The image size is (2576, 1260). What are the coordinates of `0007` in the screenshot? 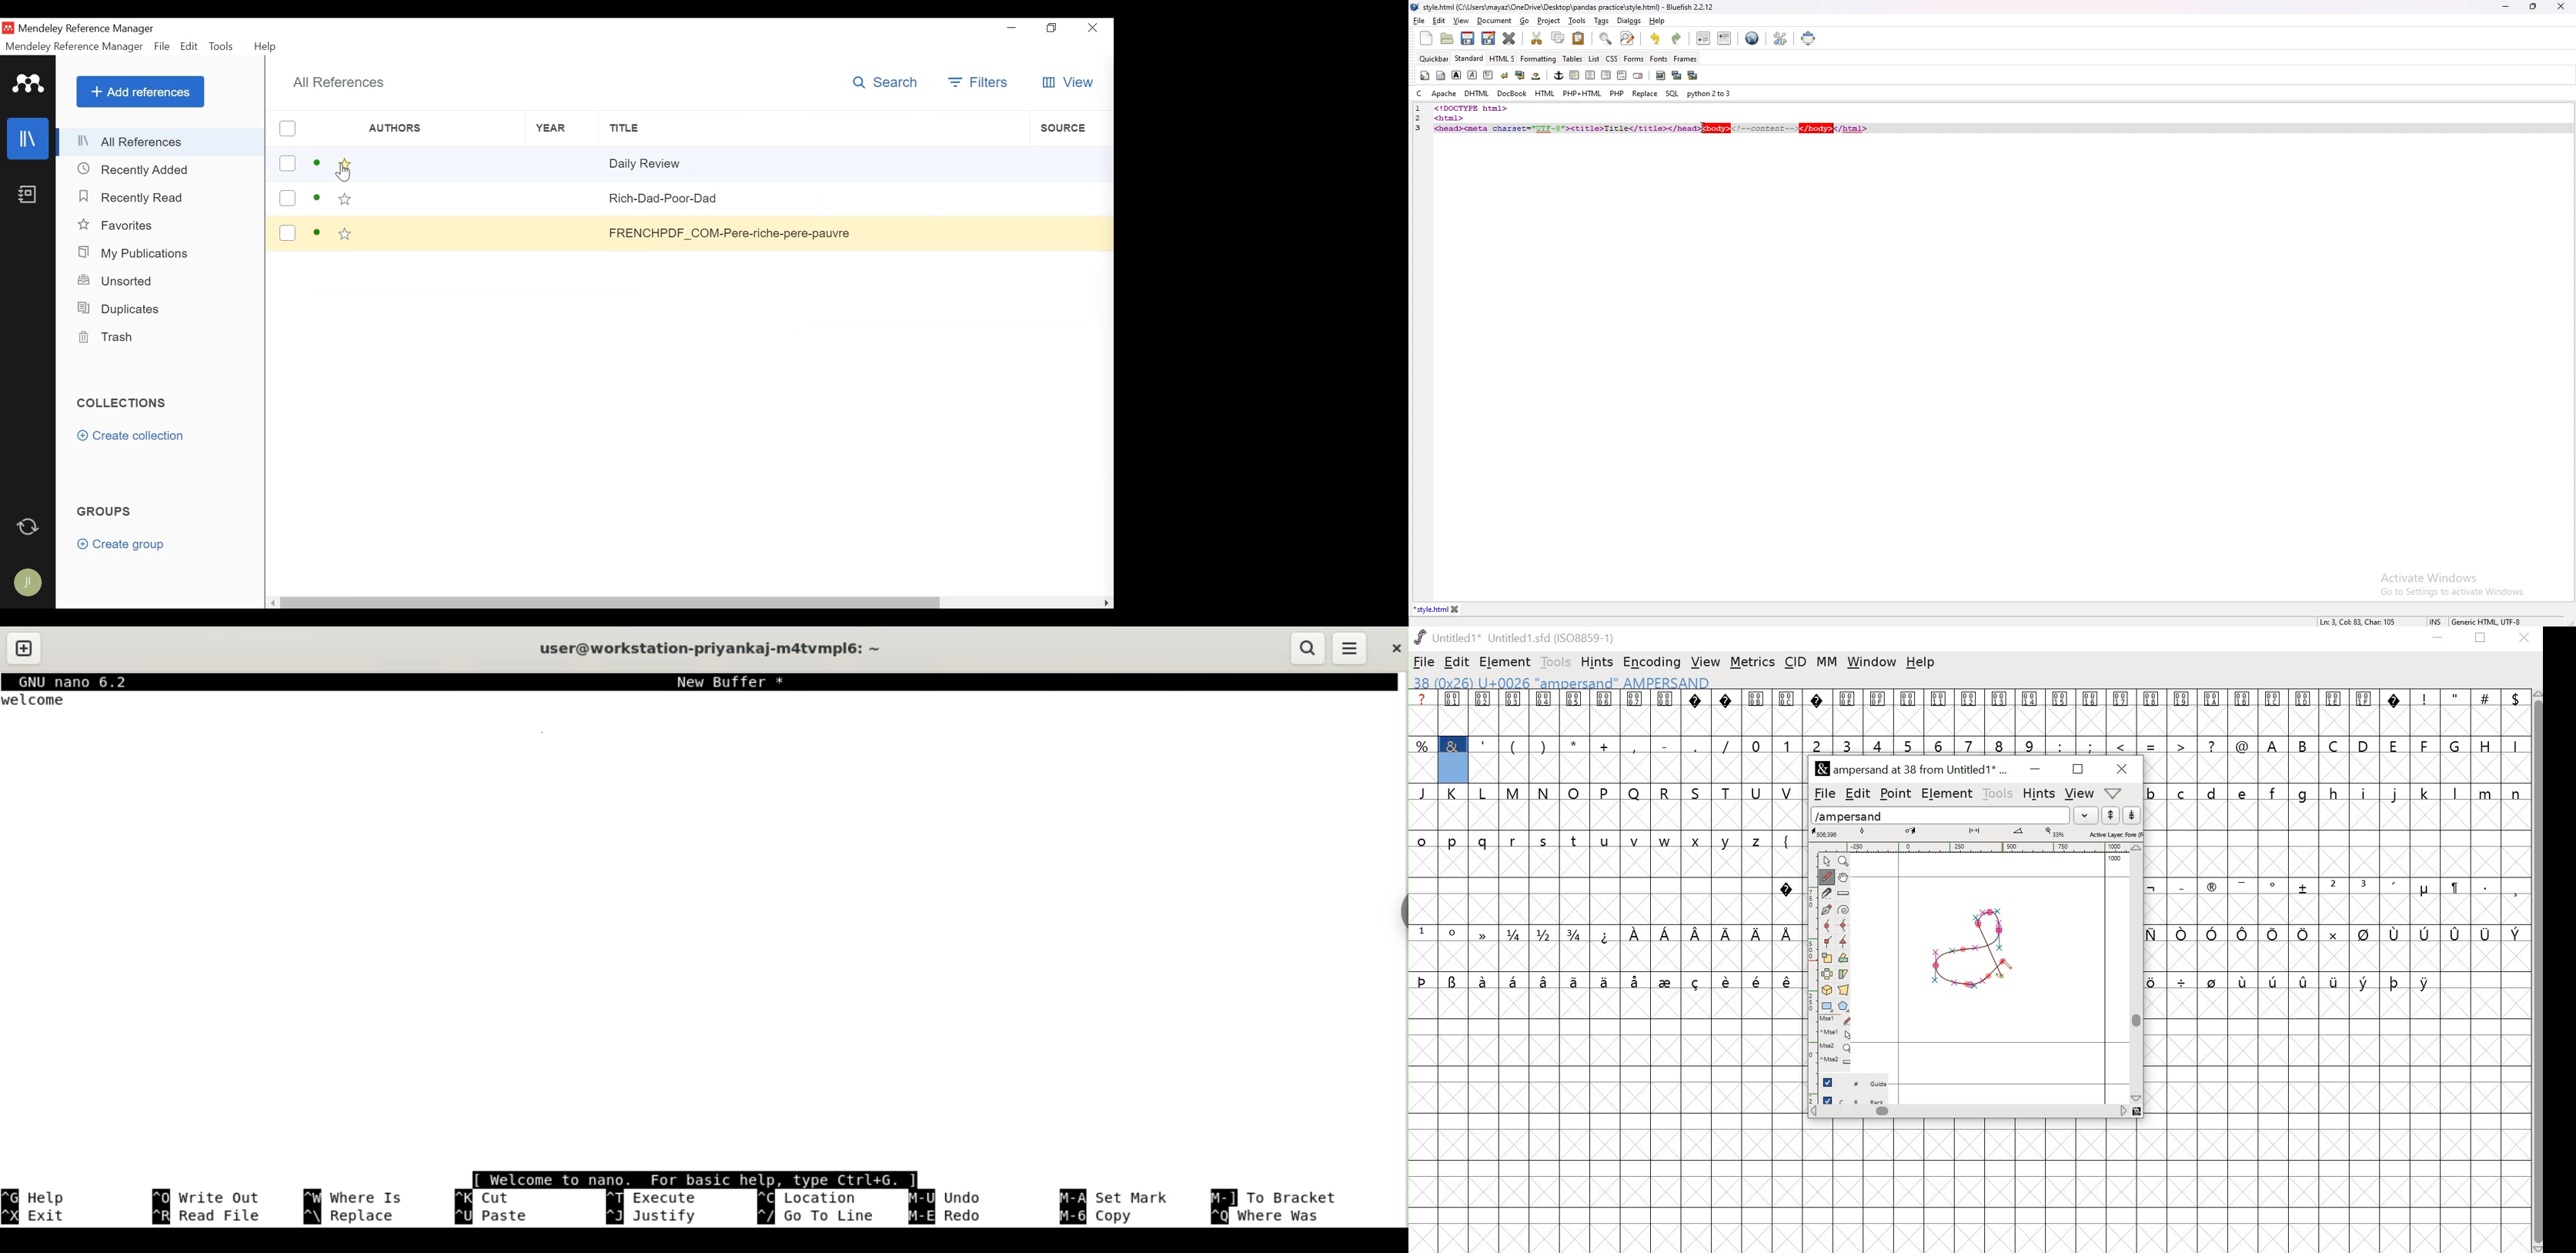 It's located at (1635, 712).